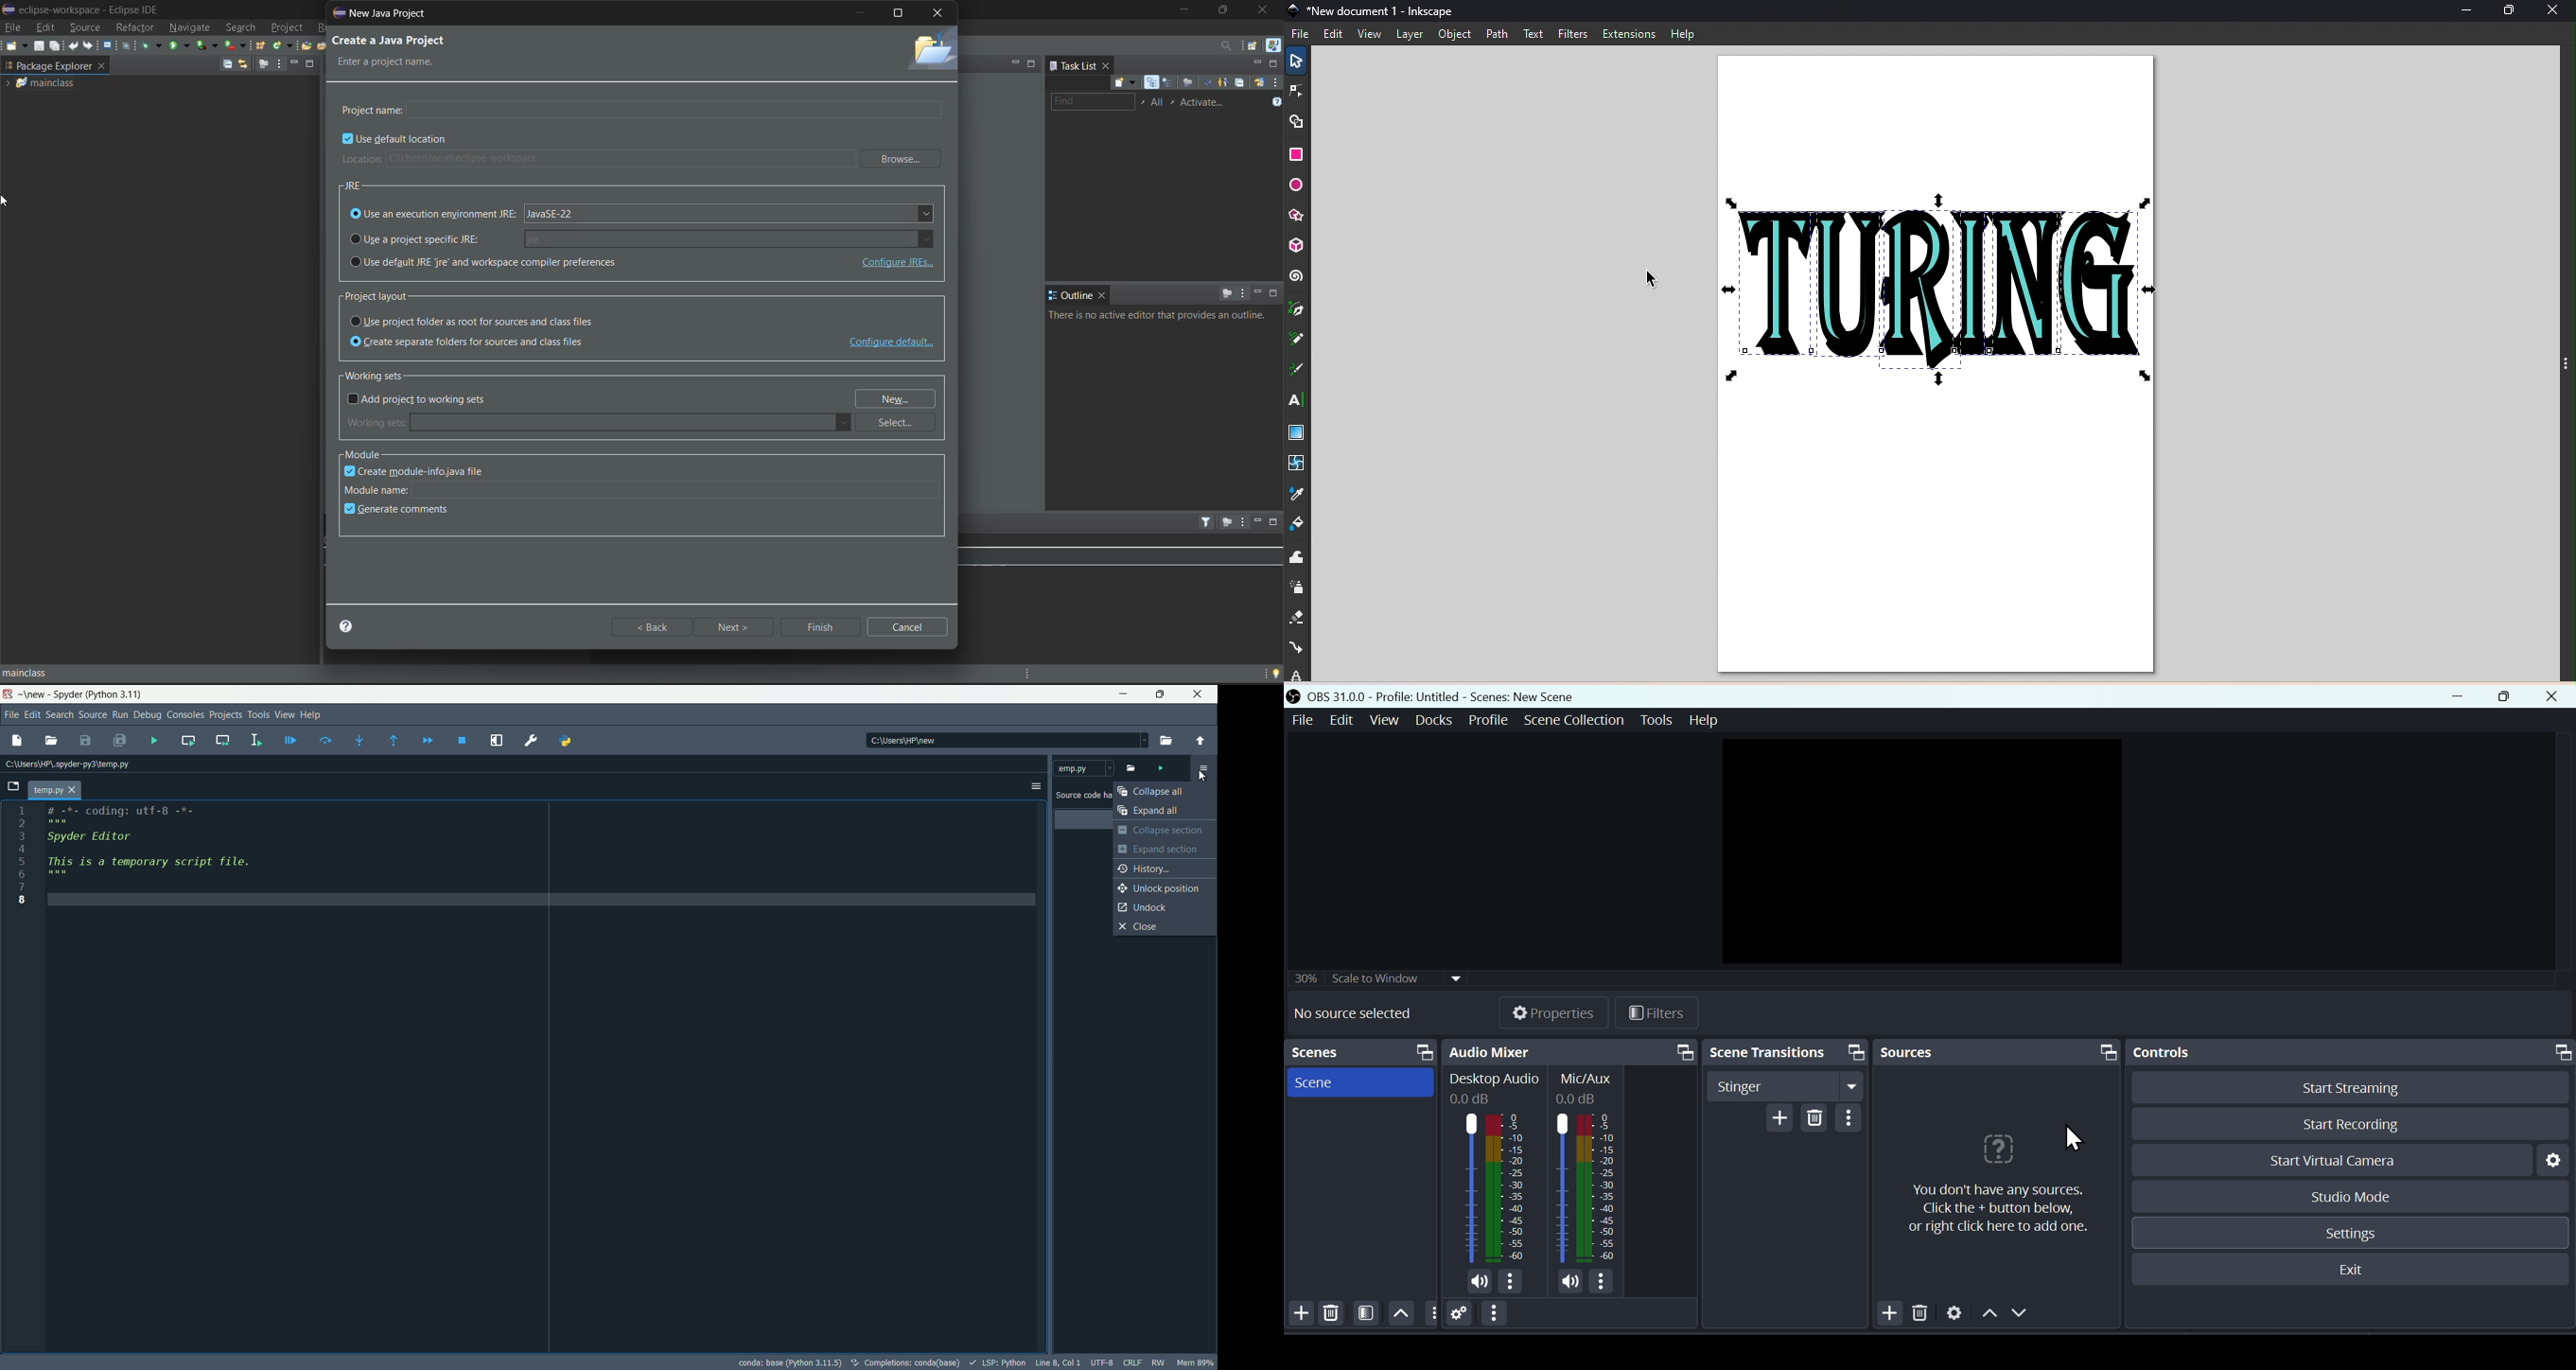 The width and height of the screenshot is (2576, 1372). Describe the element at coordinates (901, 423) in the screenshot. I see `select` at that location.